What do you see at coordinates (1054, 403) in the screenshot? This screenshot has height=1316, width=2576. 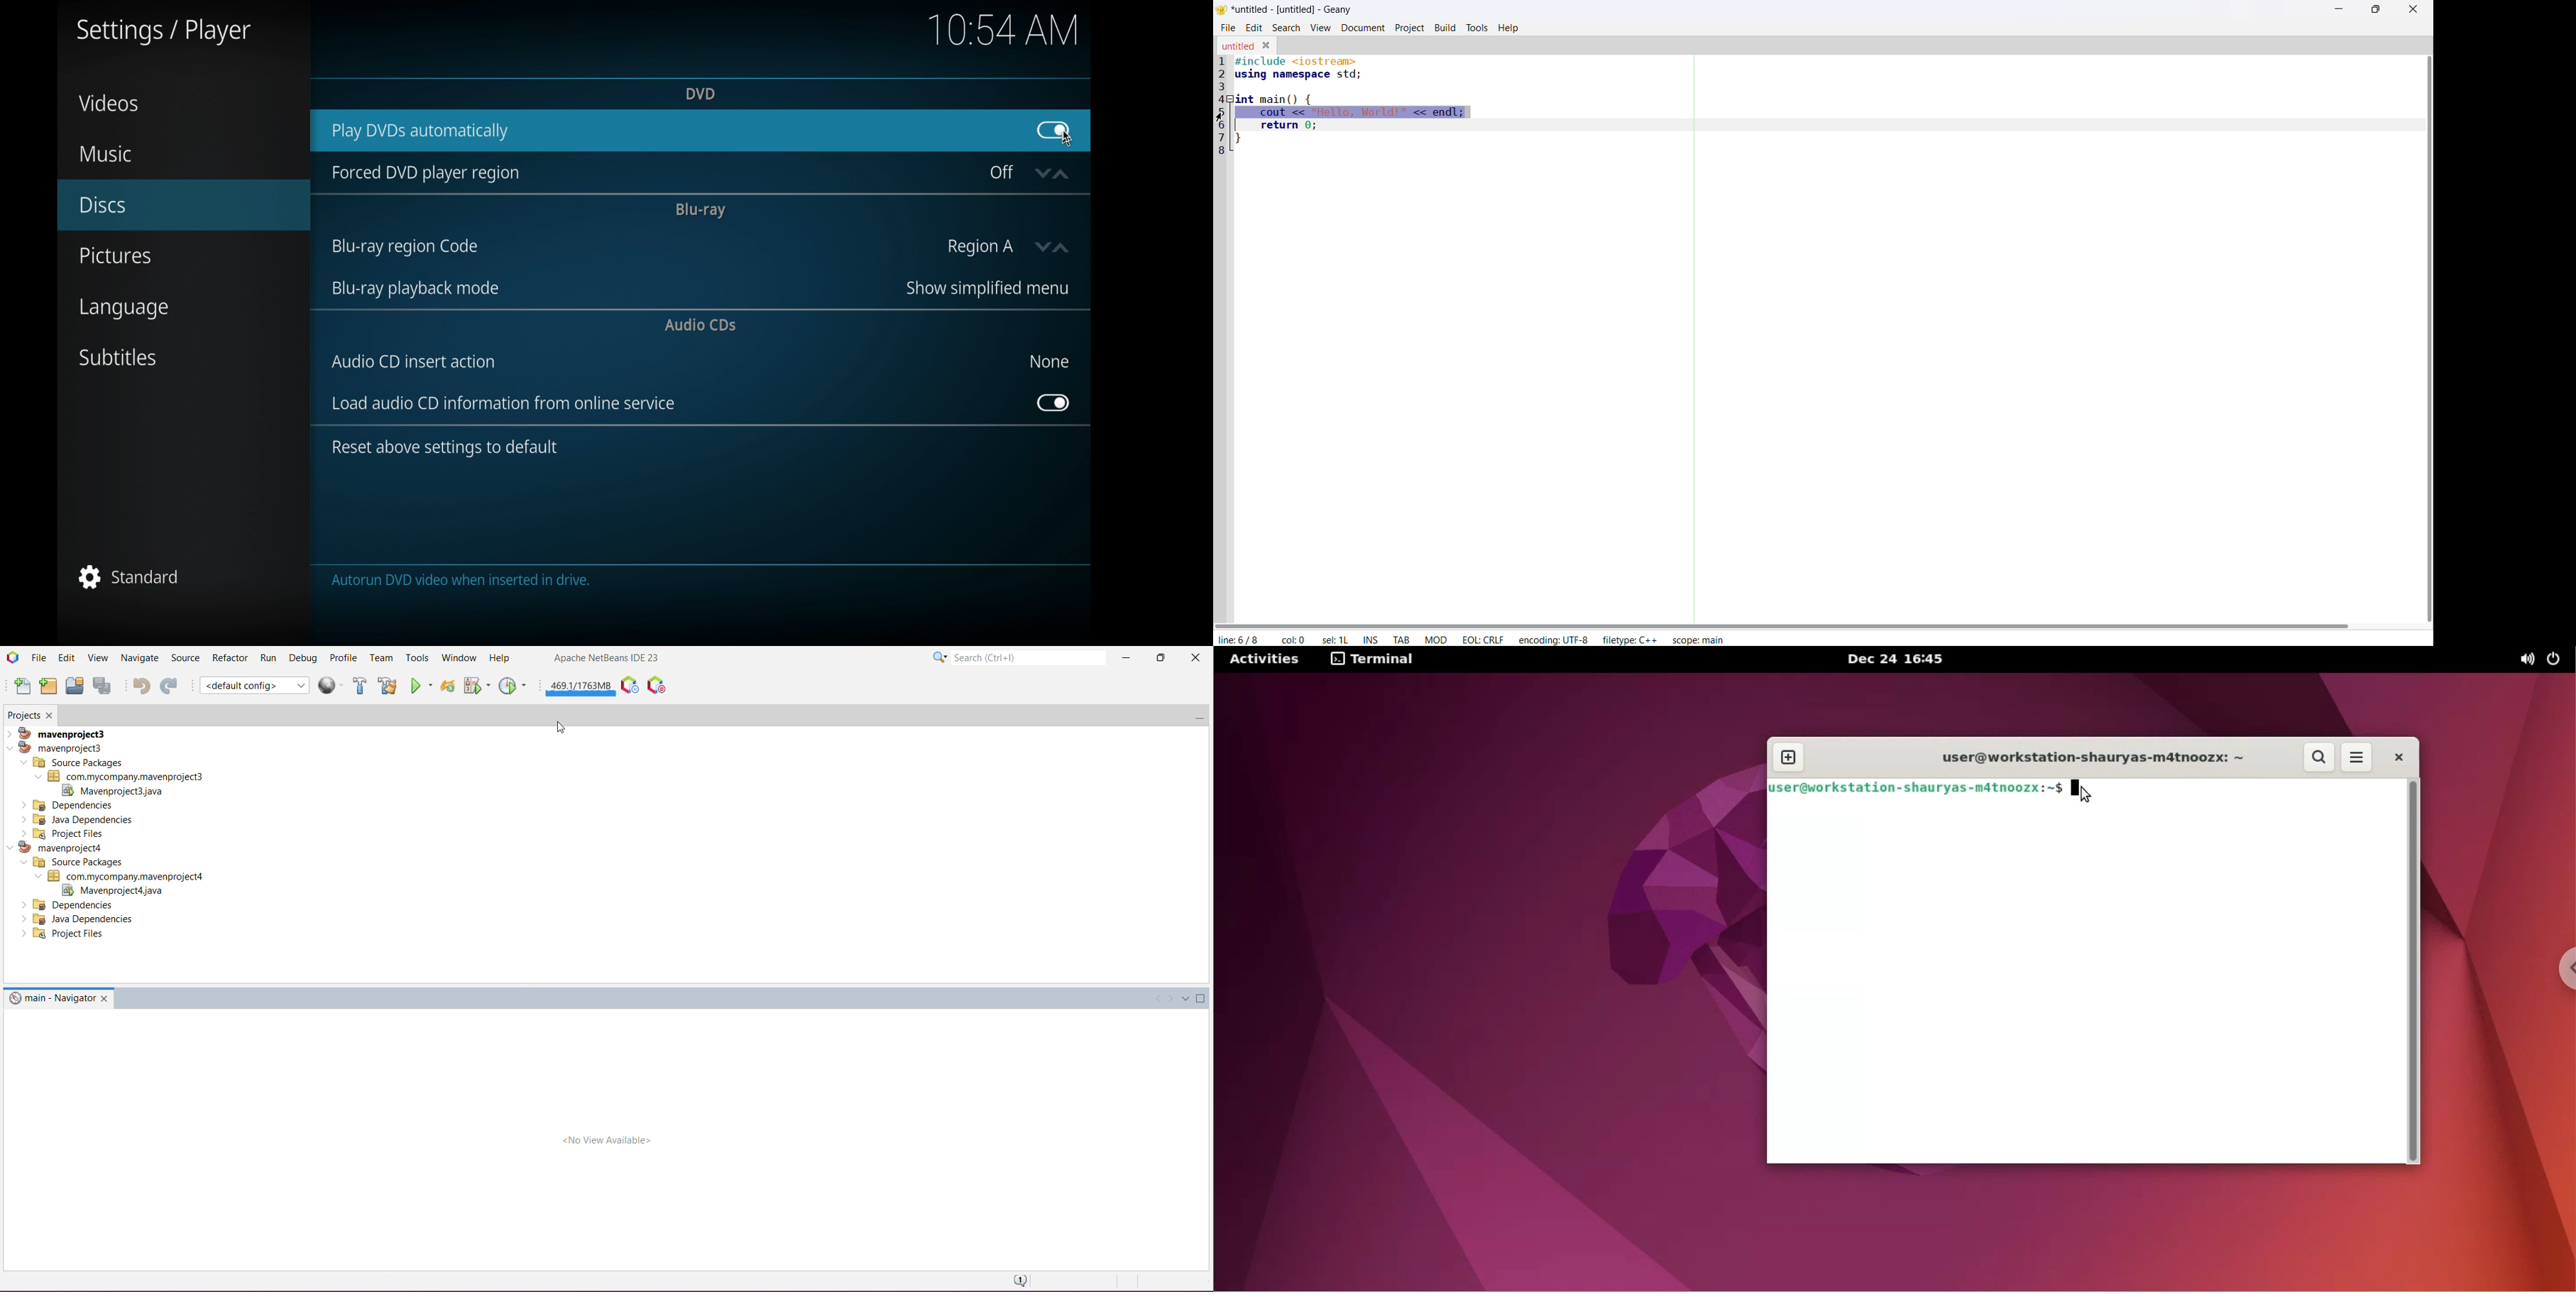 I see `toggle button` at bounding box center [1054, 403].